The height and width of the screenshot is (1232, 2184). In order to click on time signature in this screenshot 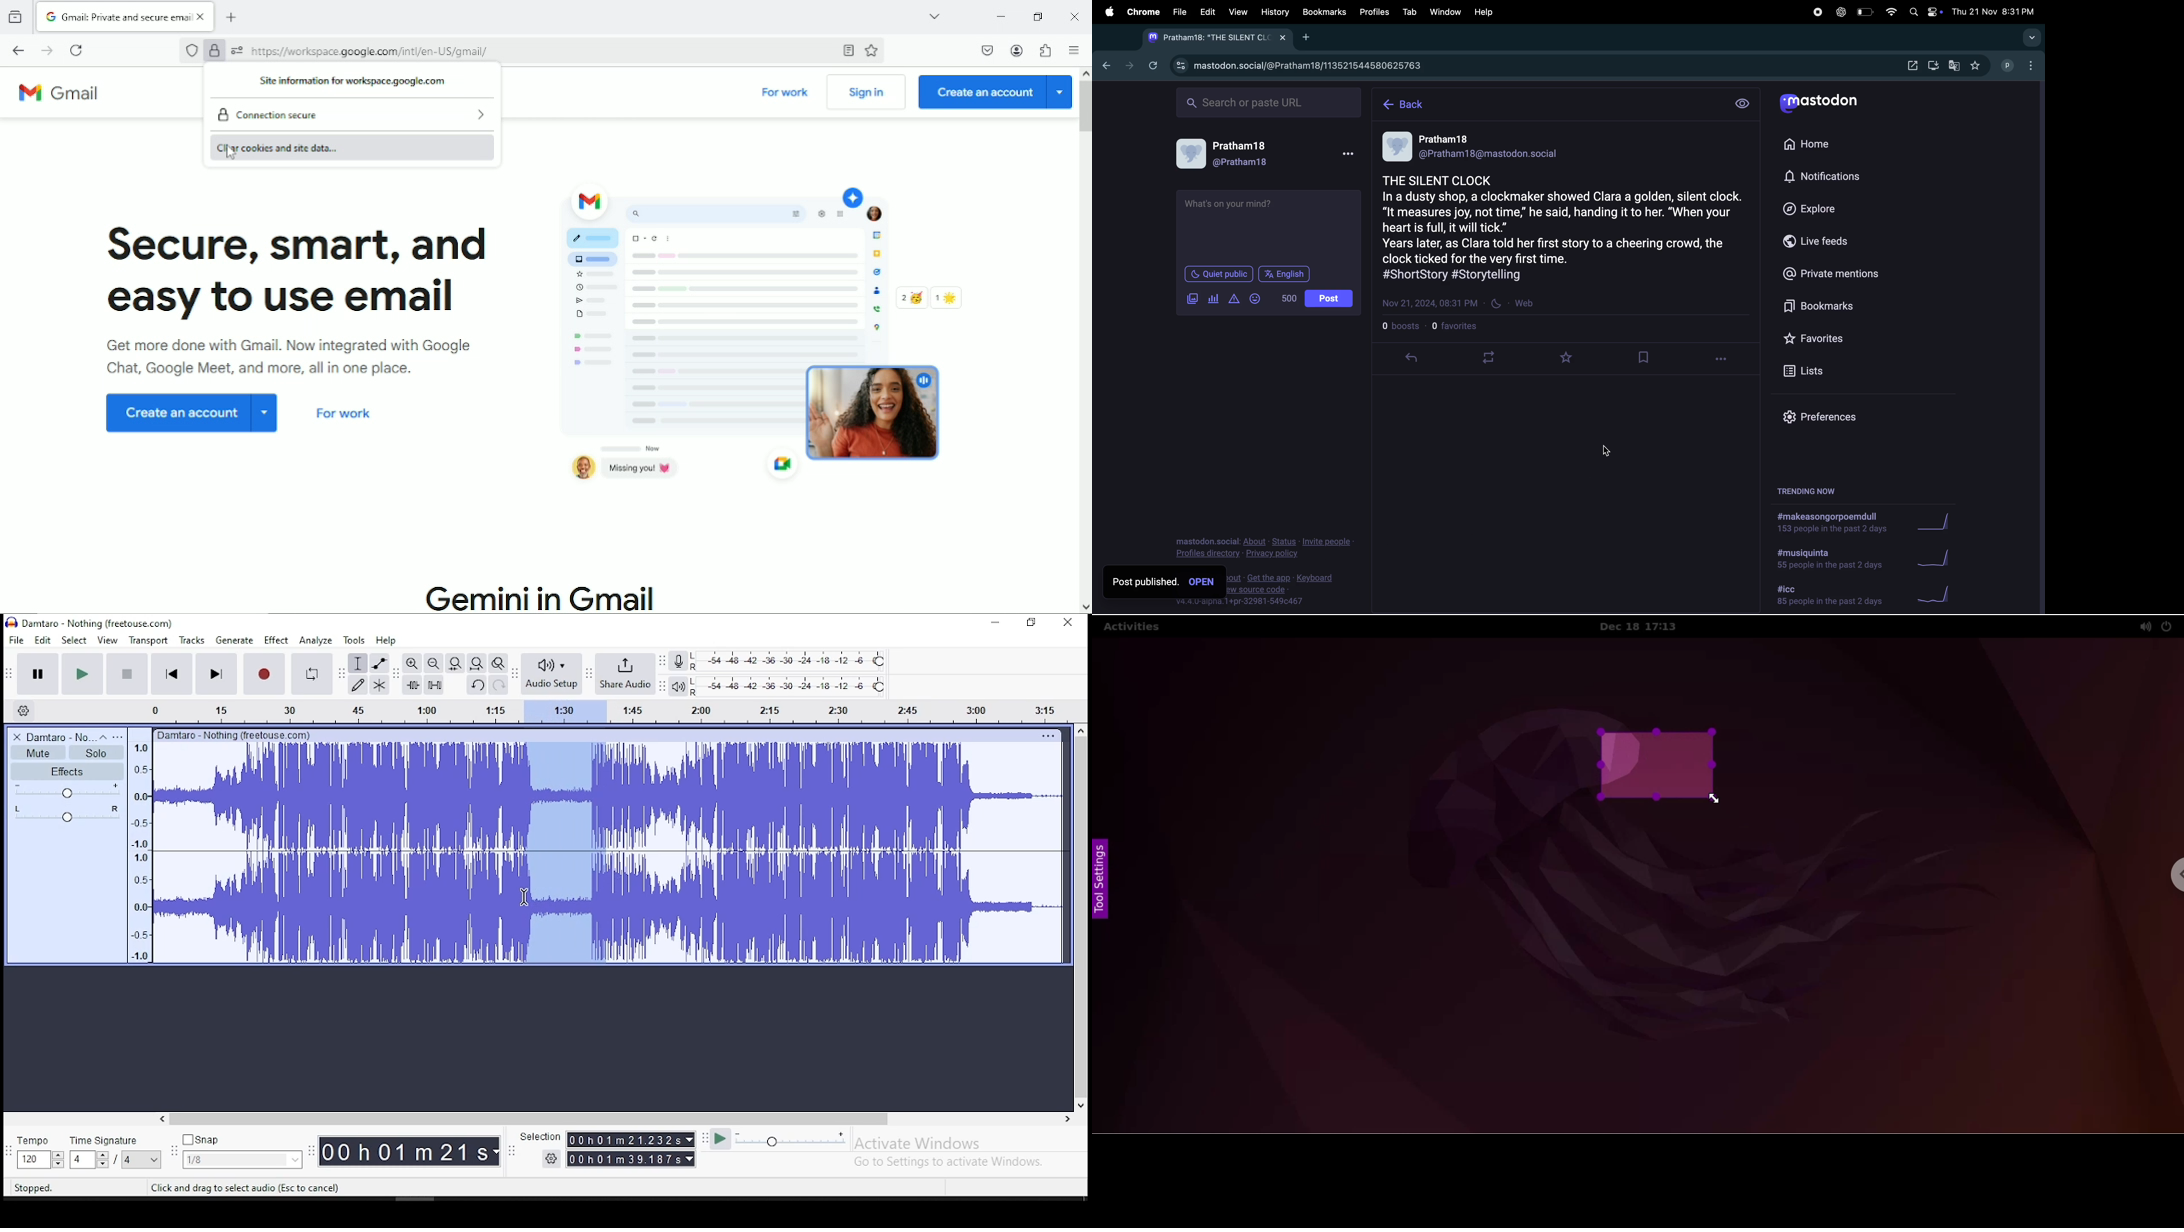, I will do `click(115, 1140)`.